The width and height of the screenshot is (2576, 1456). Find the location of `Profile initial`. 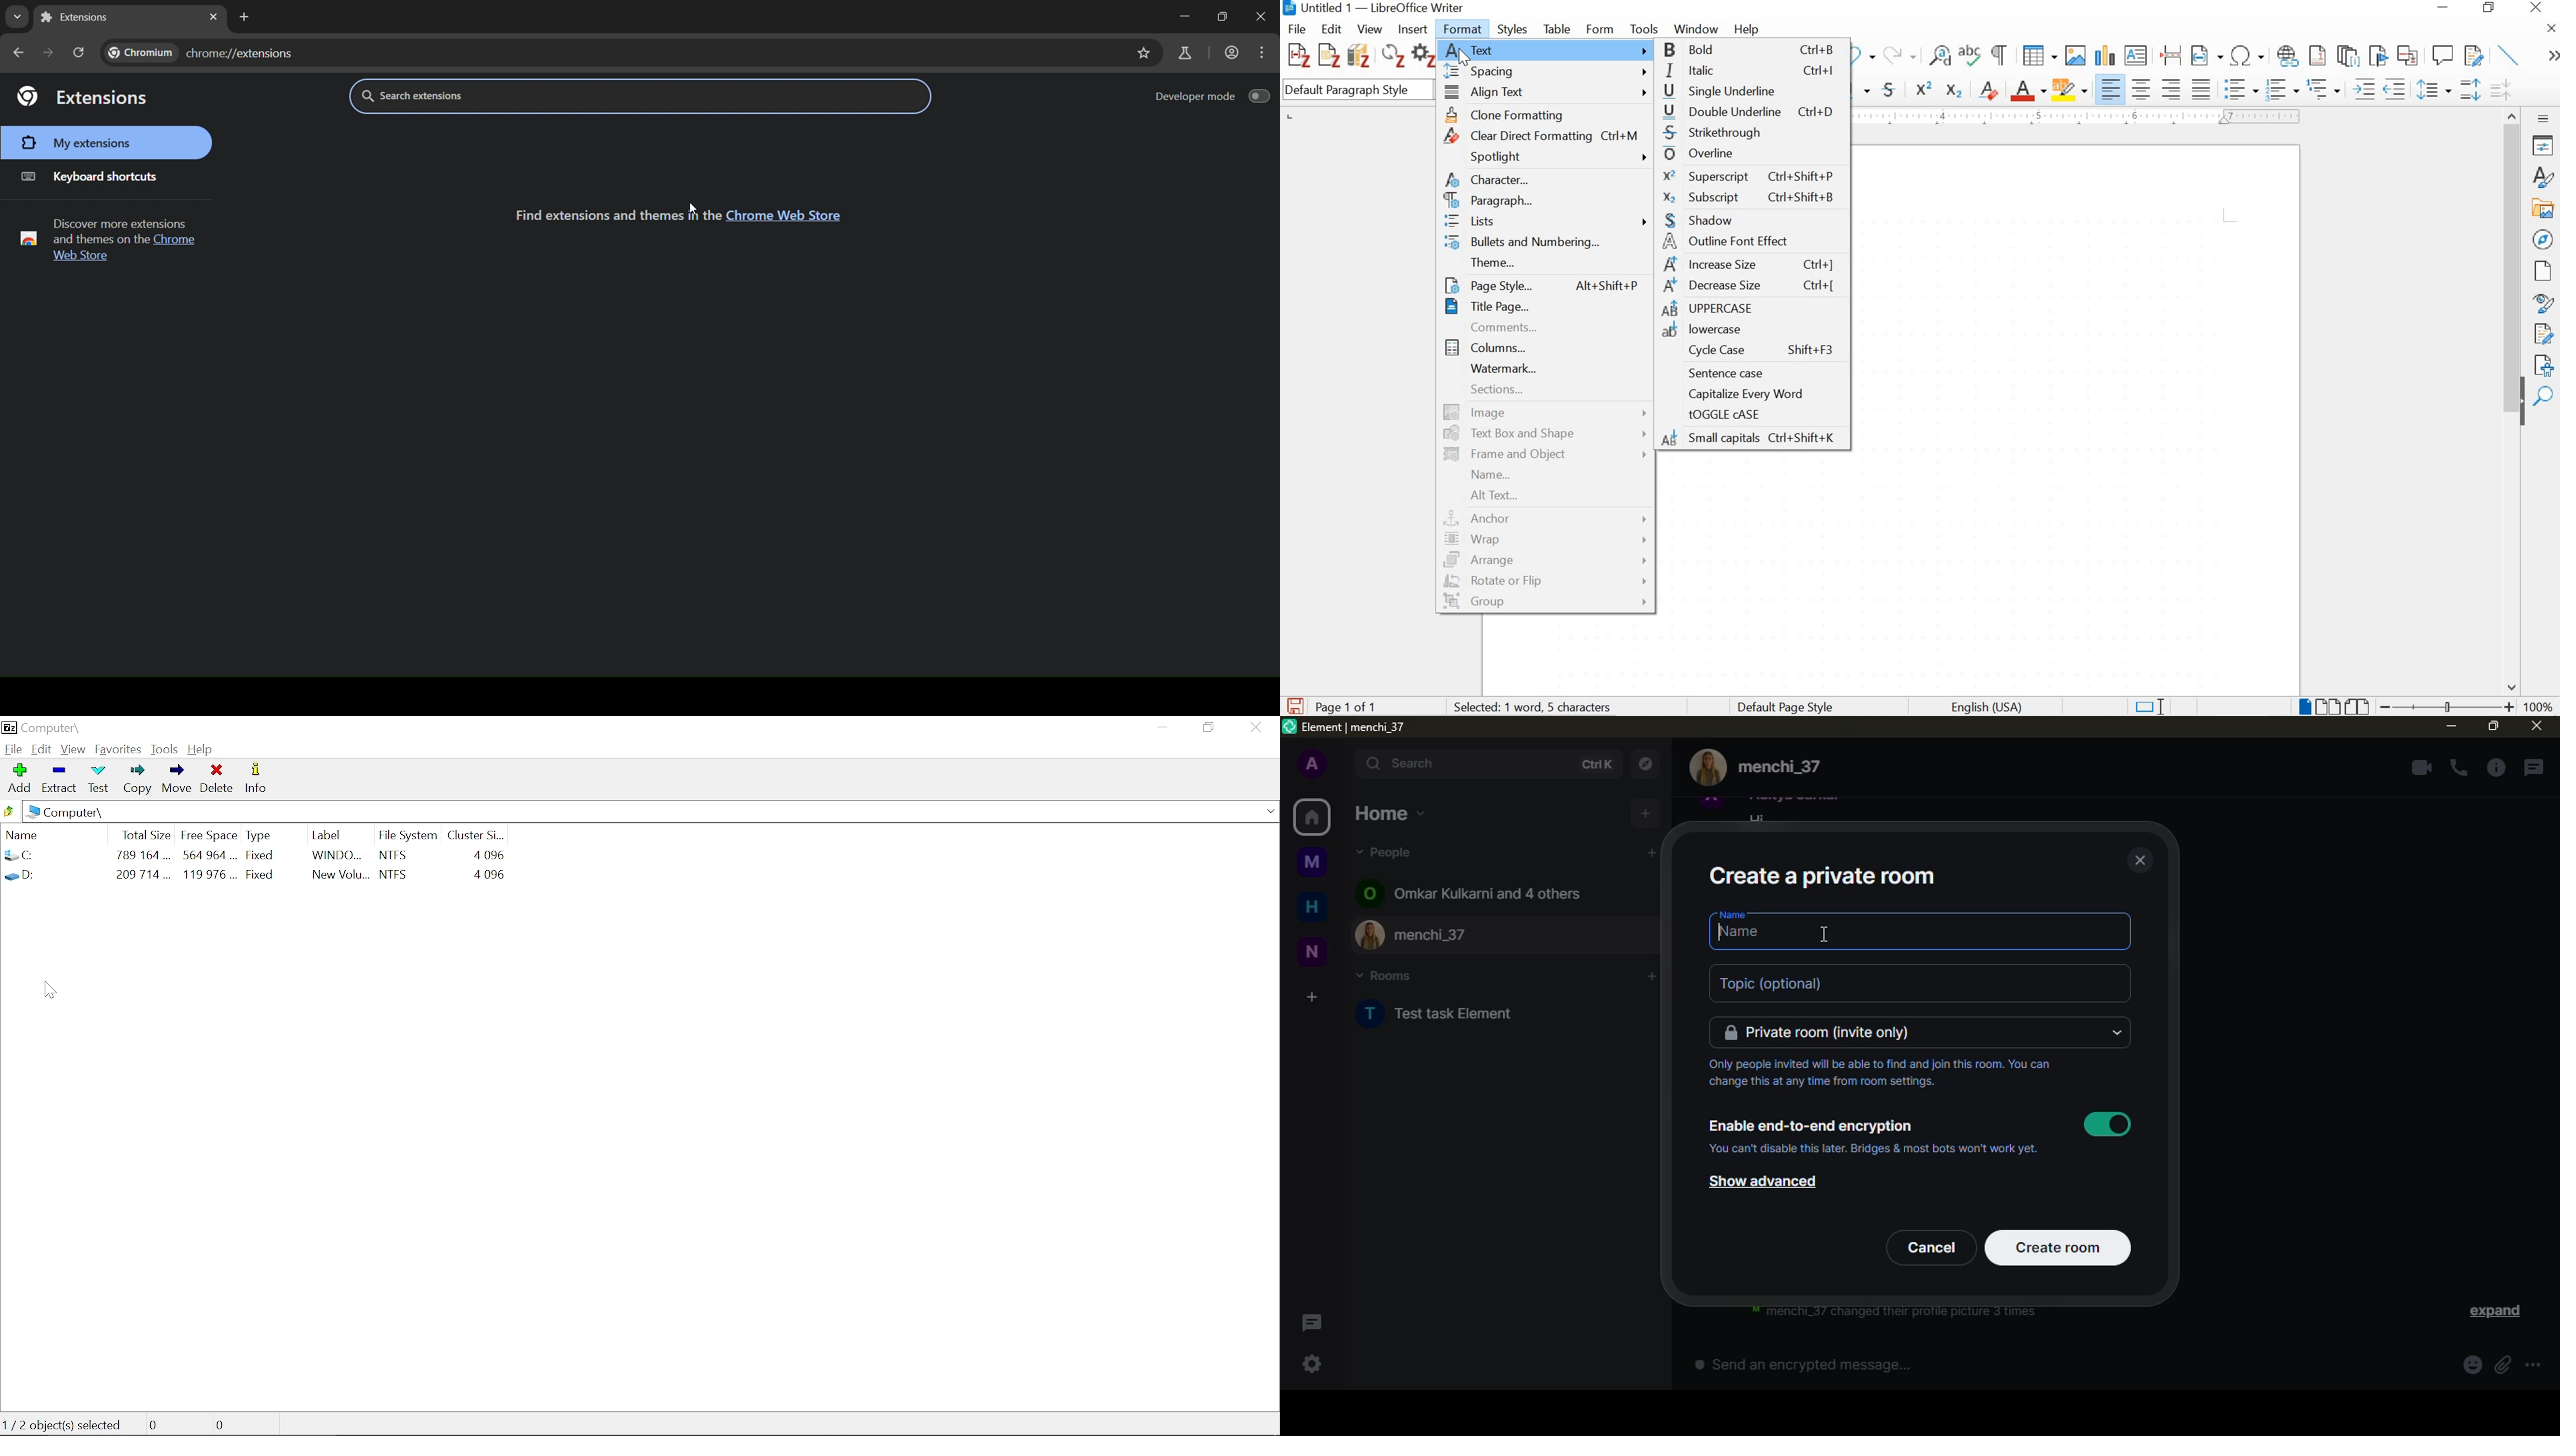

Profile initial is located at coordinates (1371, 1014).